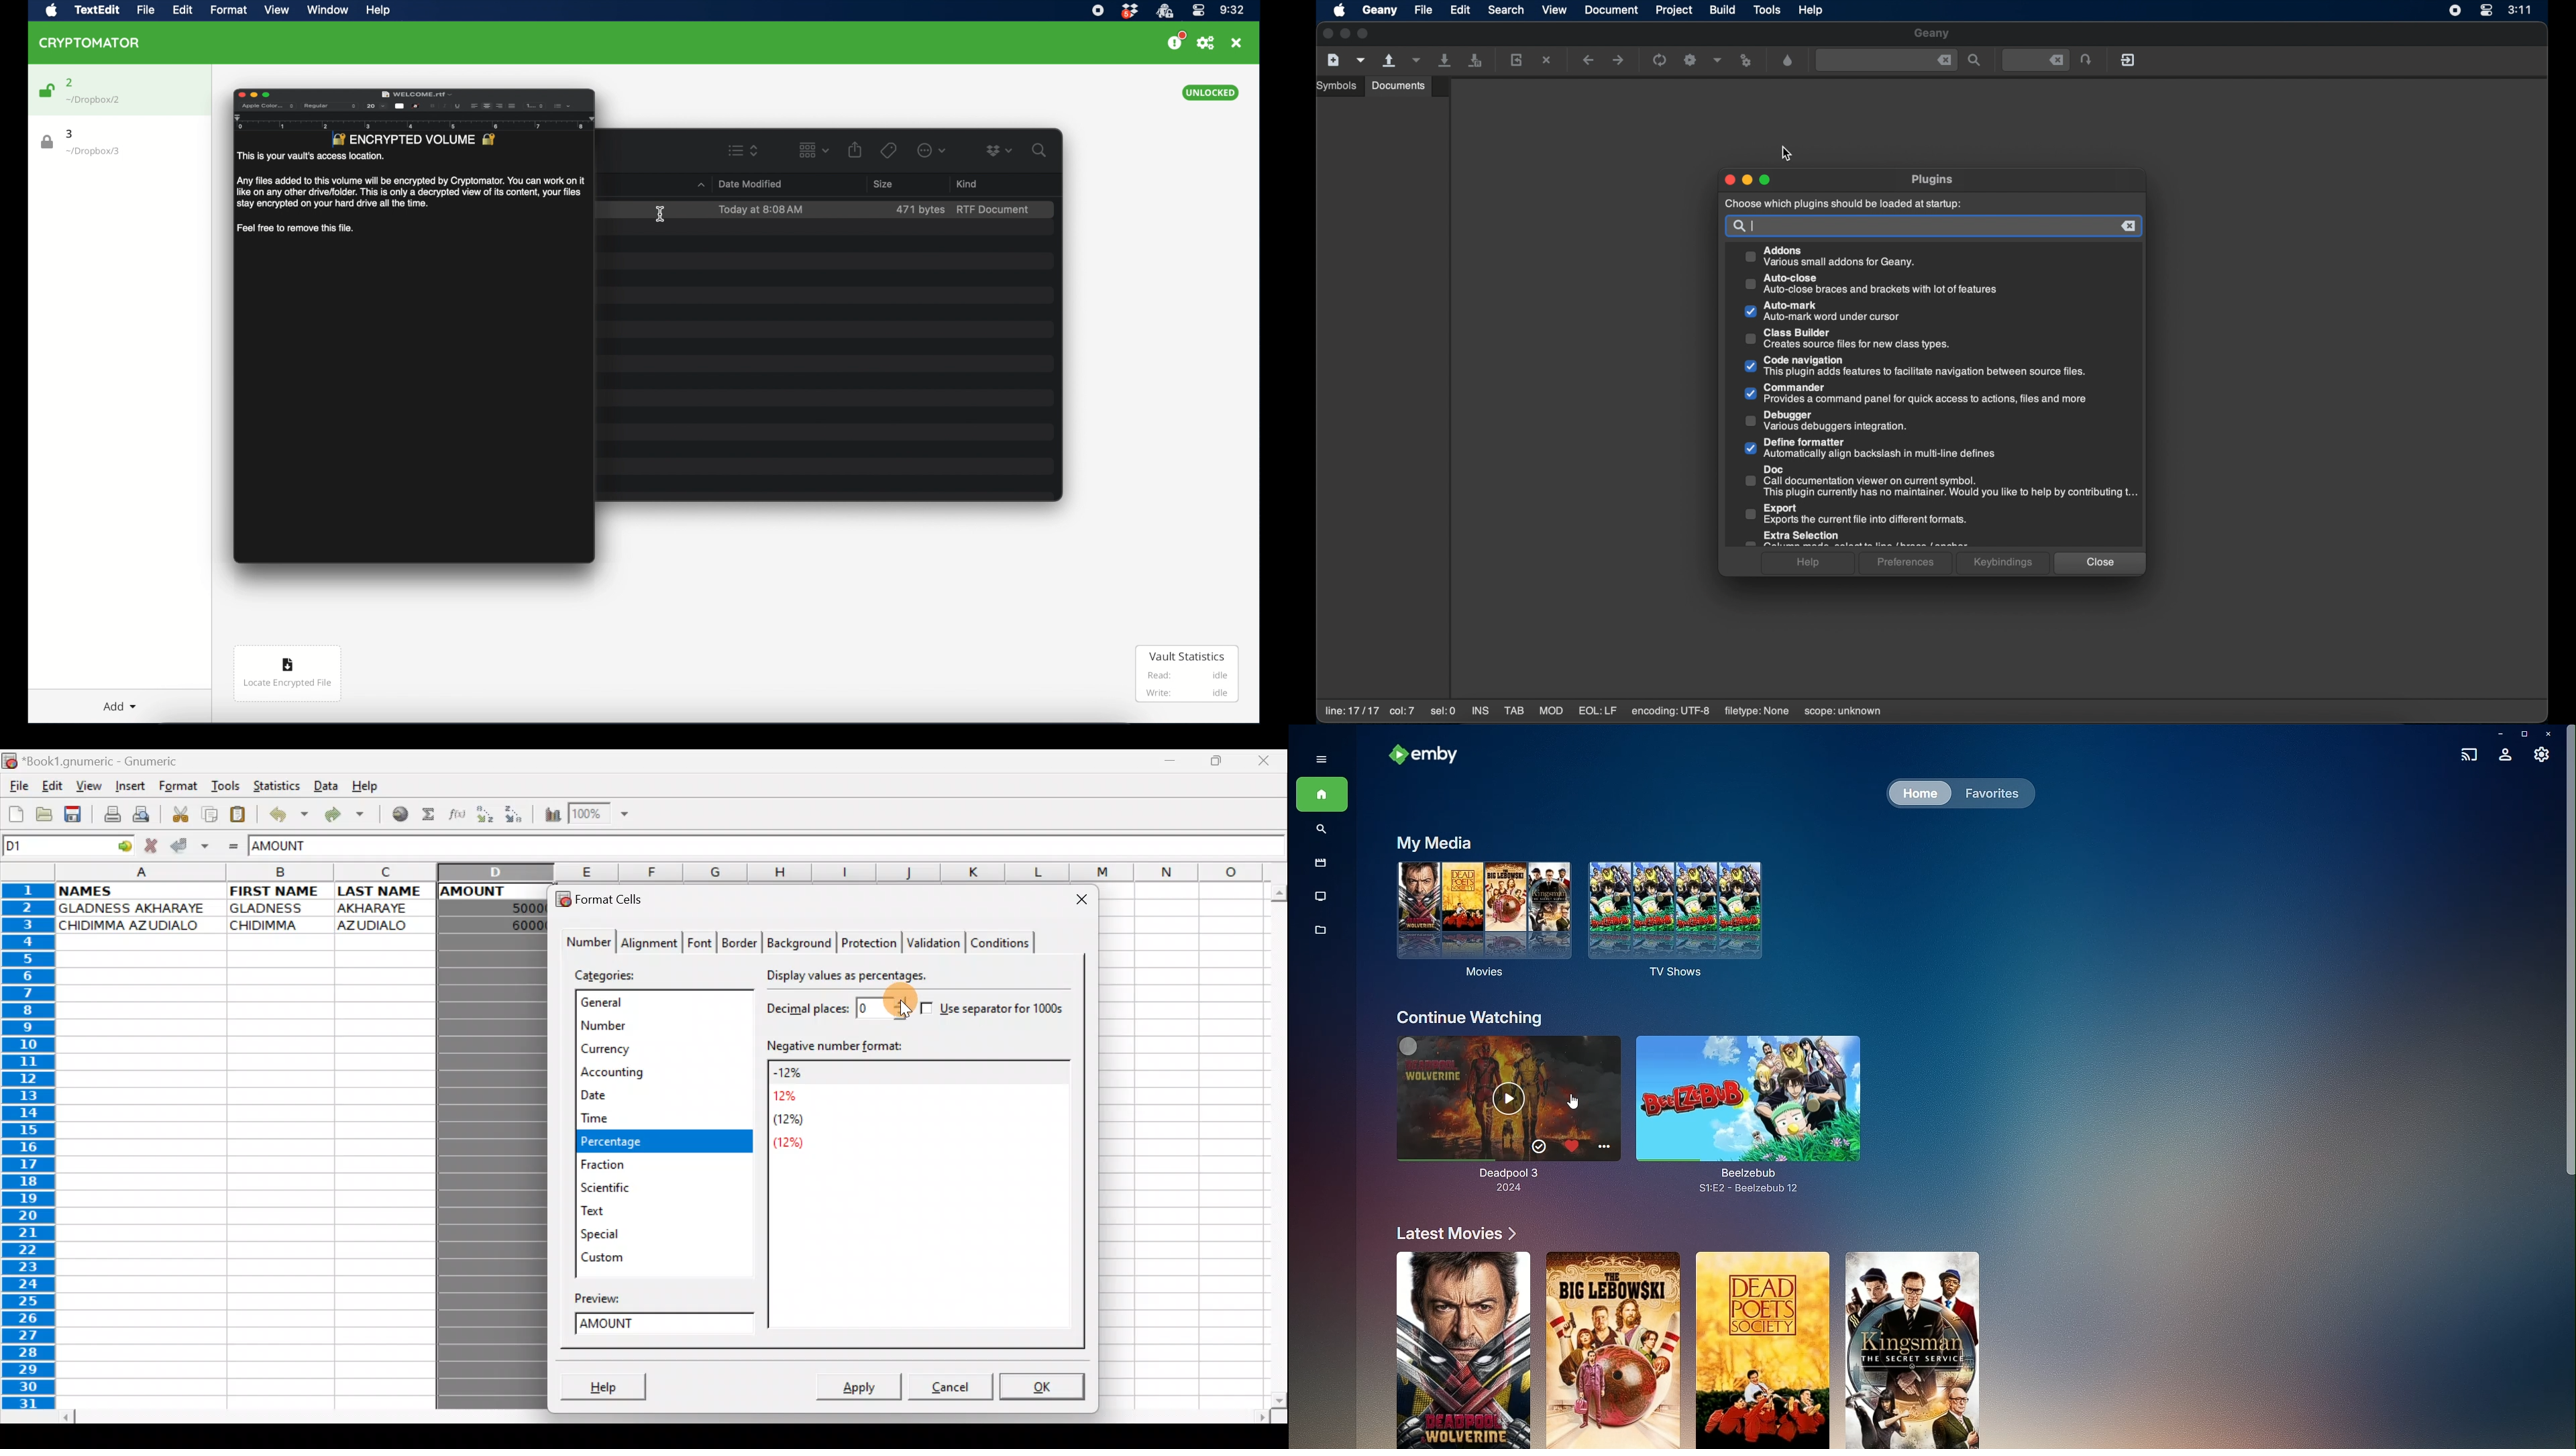 This screenshot has width=2576, height=1456. What do you see at coordinates (2550, 733) in the screenshot?
I see `Close` at bounding box center [2550, 733].